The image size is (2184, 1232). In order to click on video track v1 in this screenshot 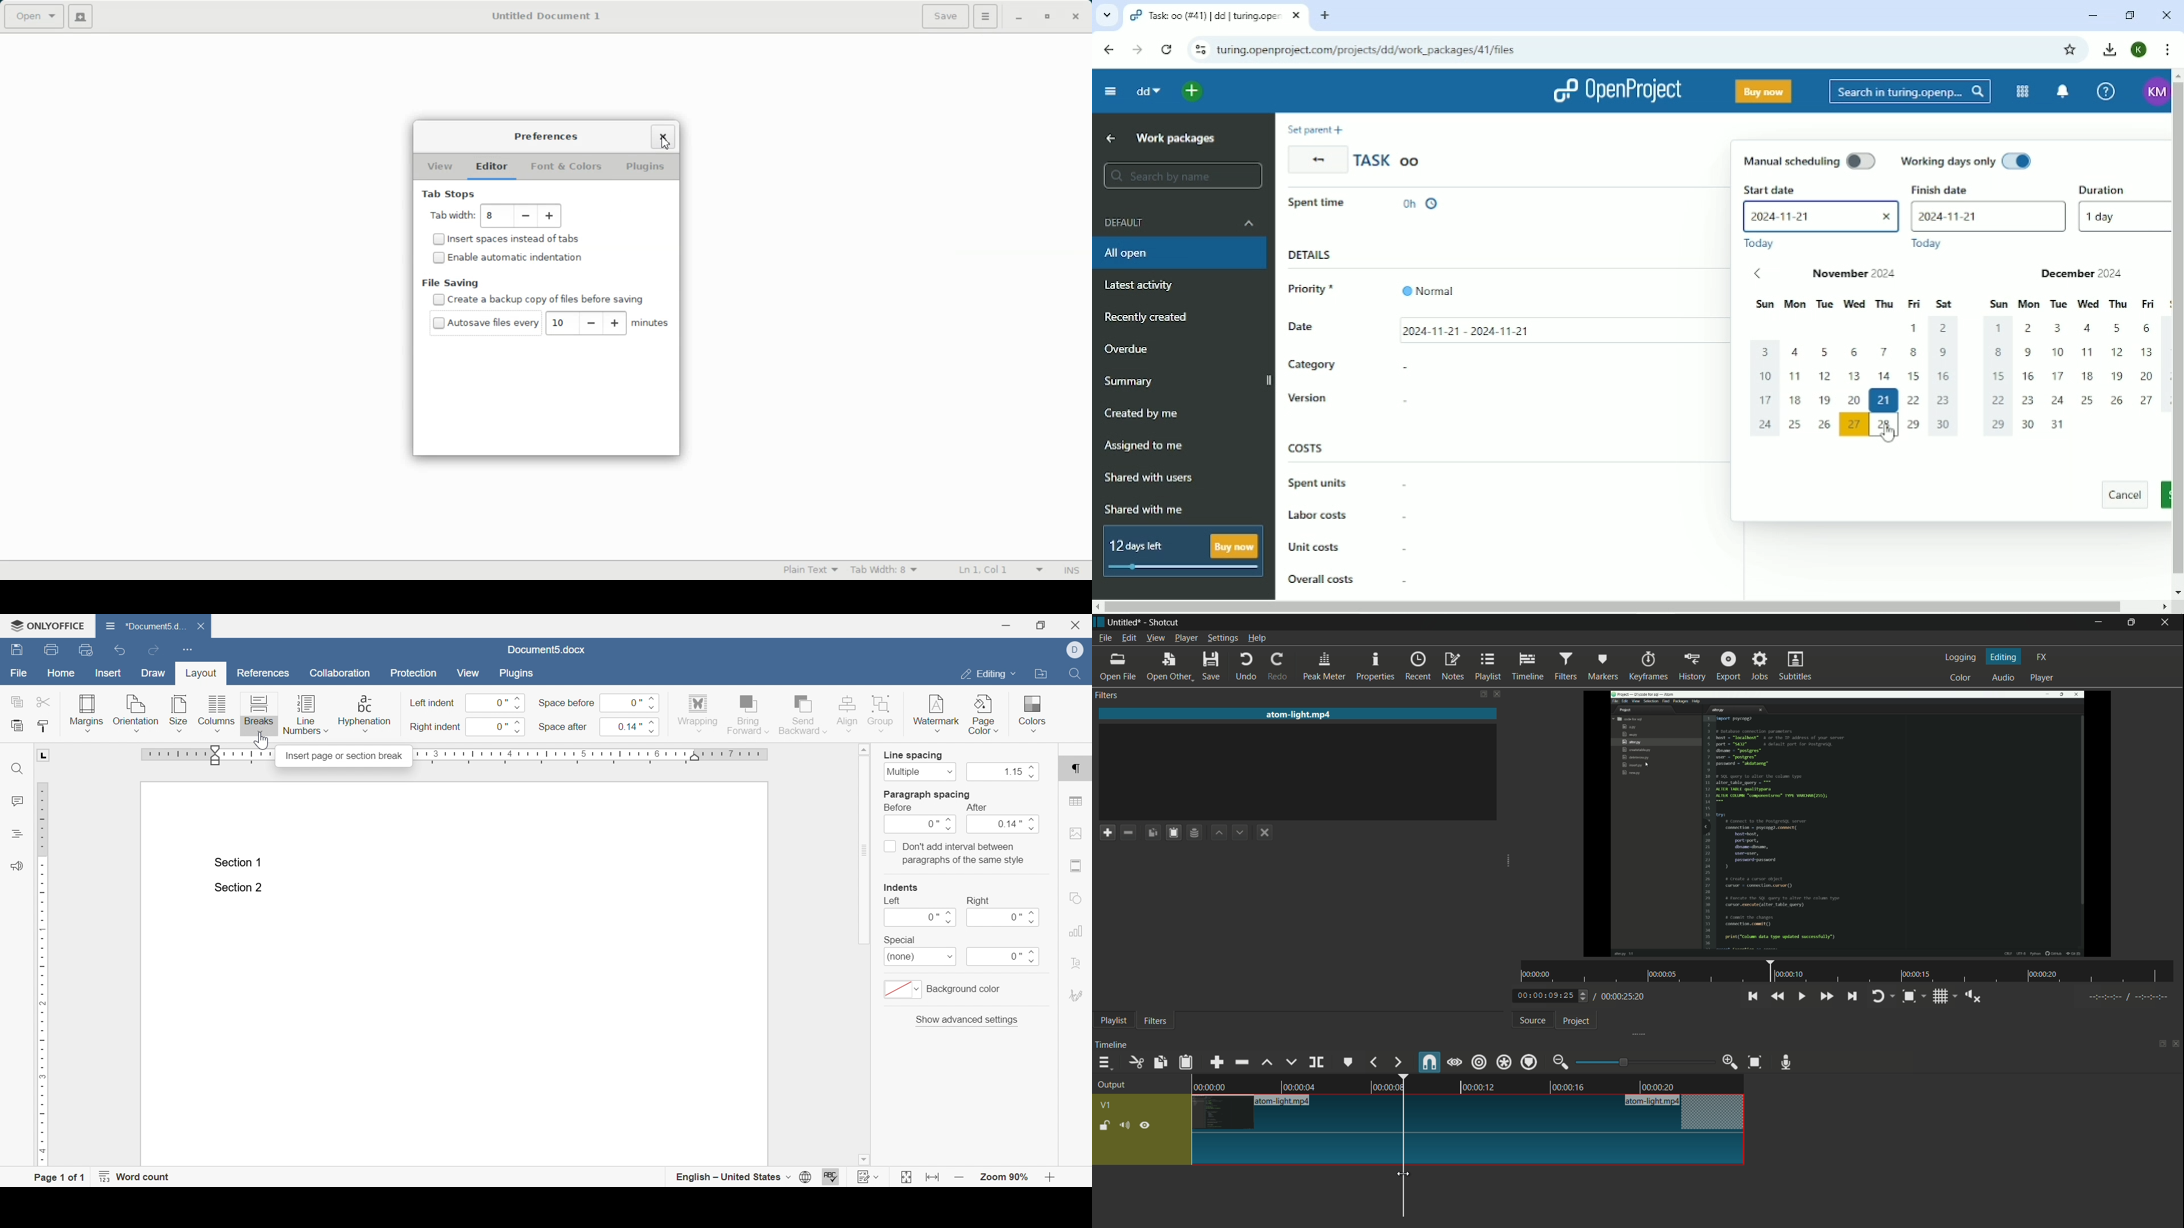, I will do `click(1469, 1113)`.